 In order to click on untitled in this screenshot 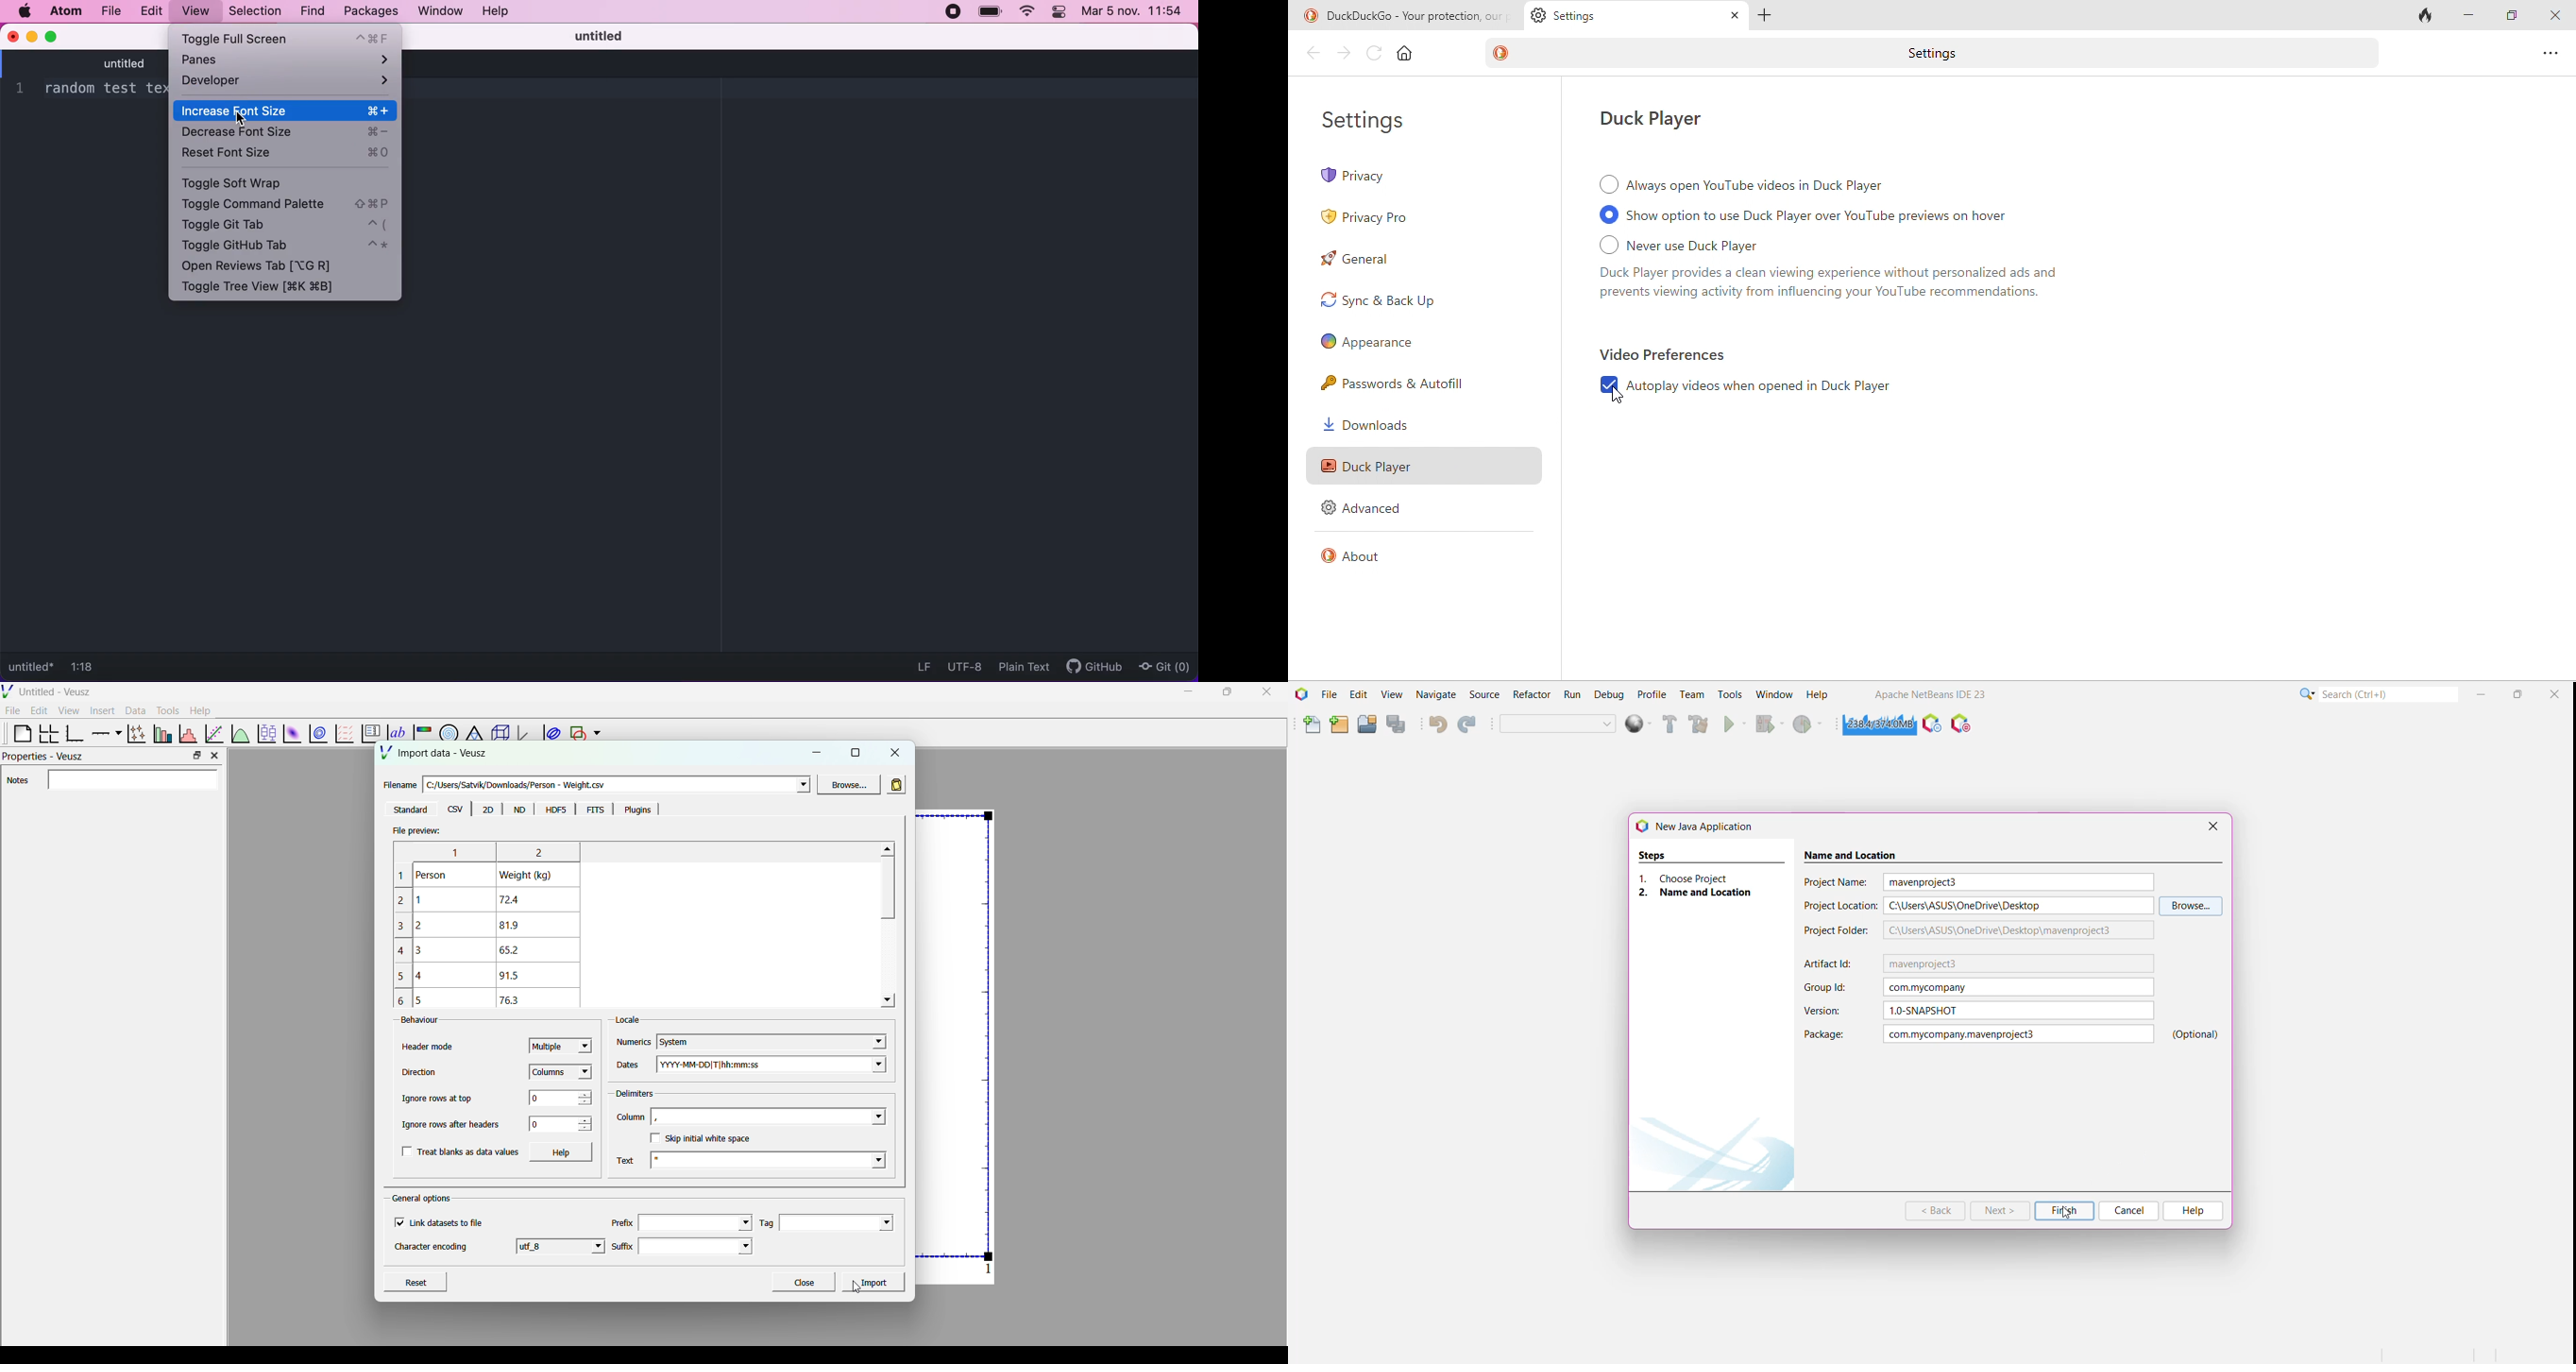, I will do `click(608, 36)`.